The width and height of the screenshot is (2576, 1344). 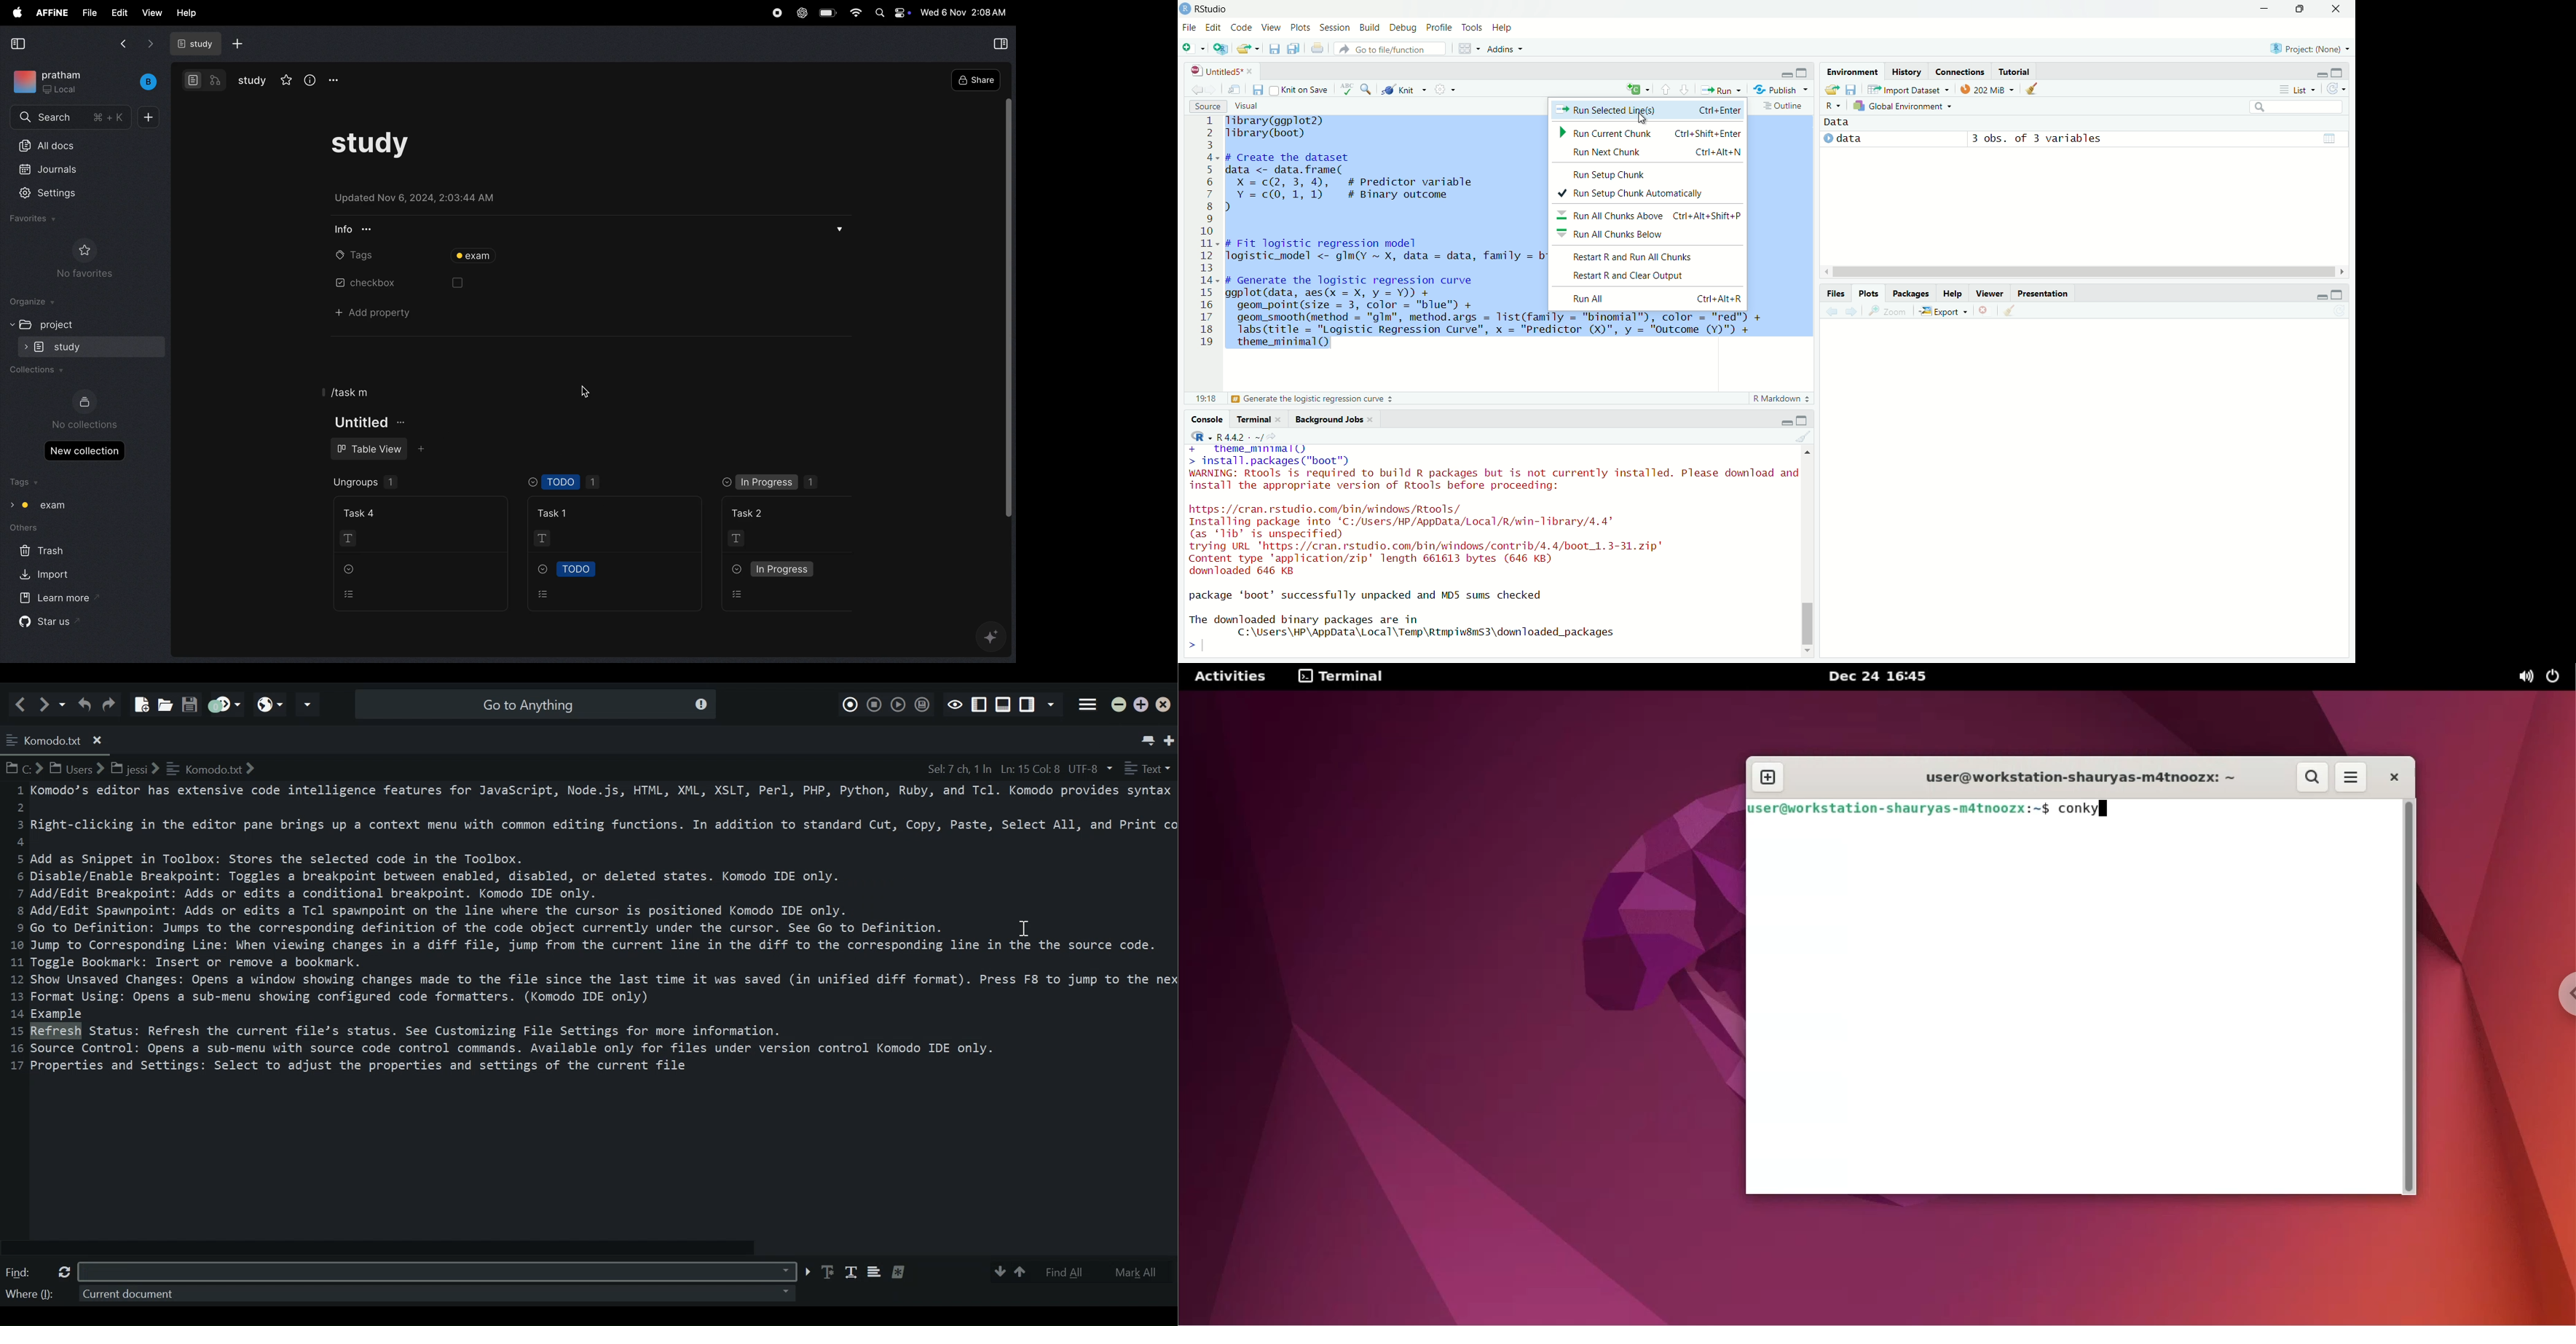 I want to click on Packages, so click(x=1910, y=292).